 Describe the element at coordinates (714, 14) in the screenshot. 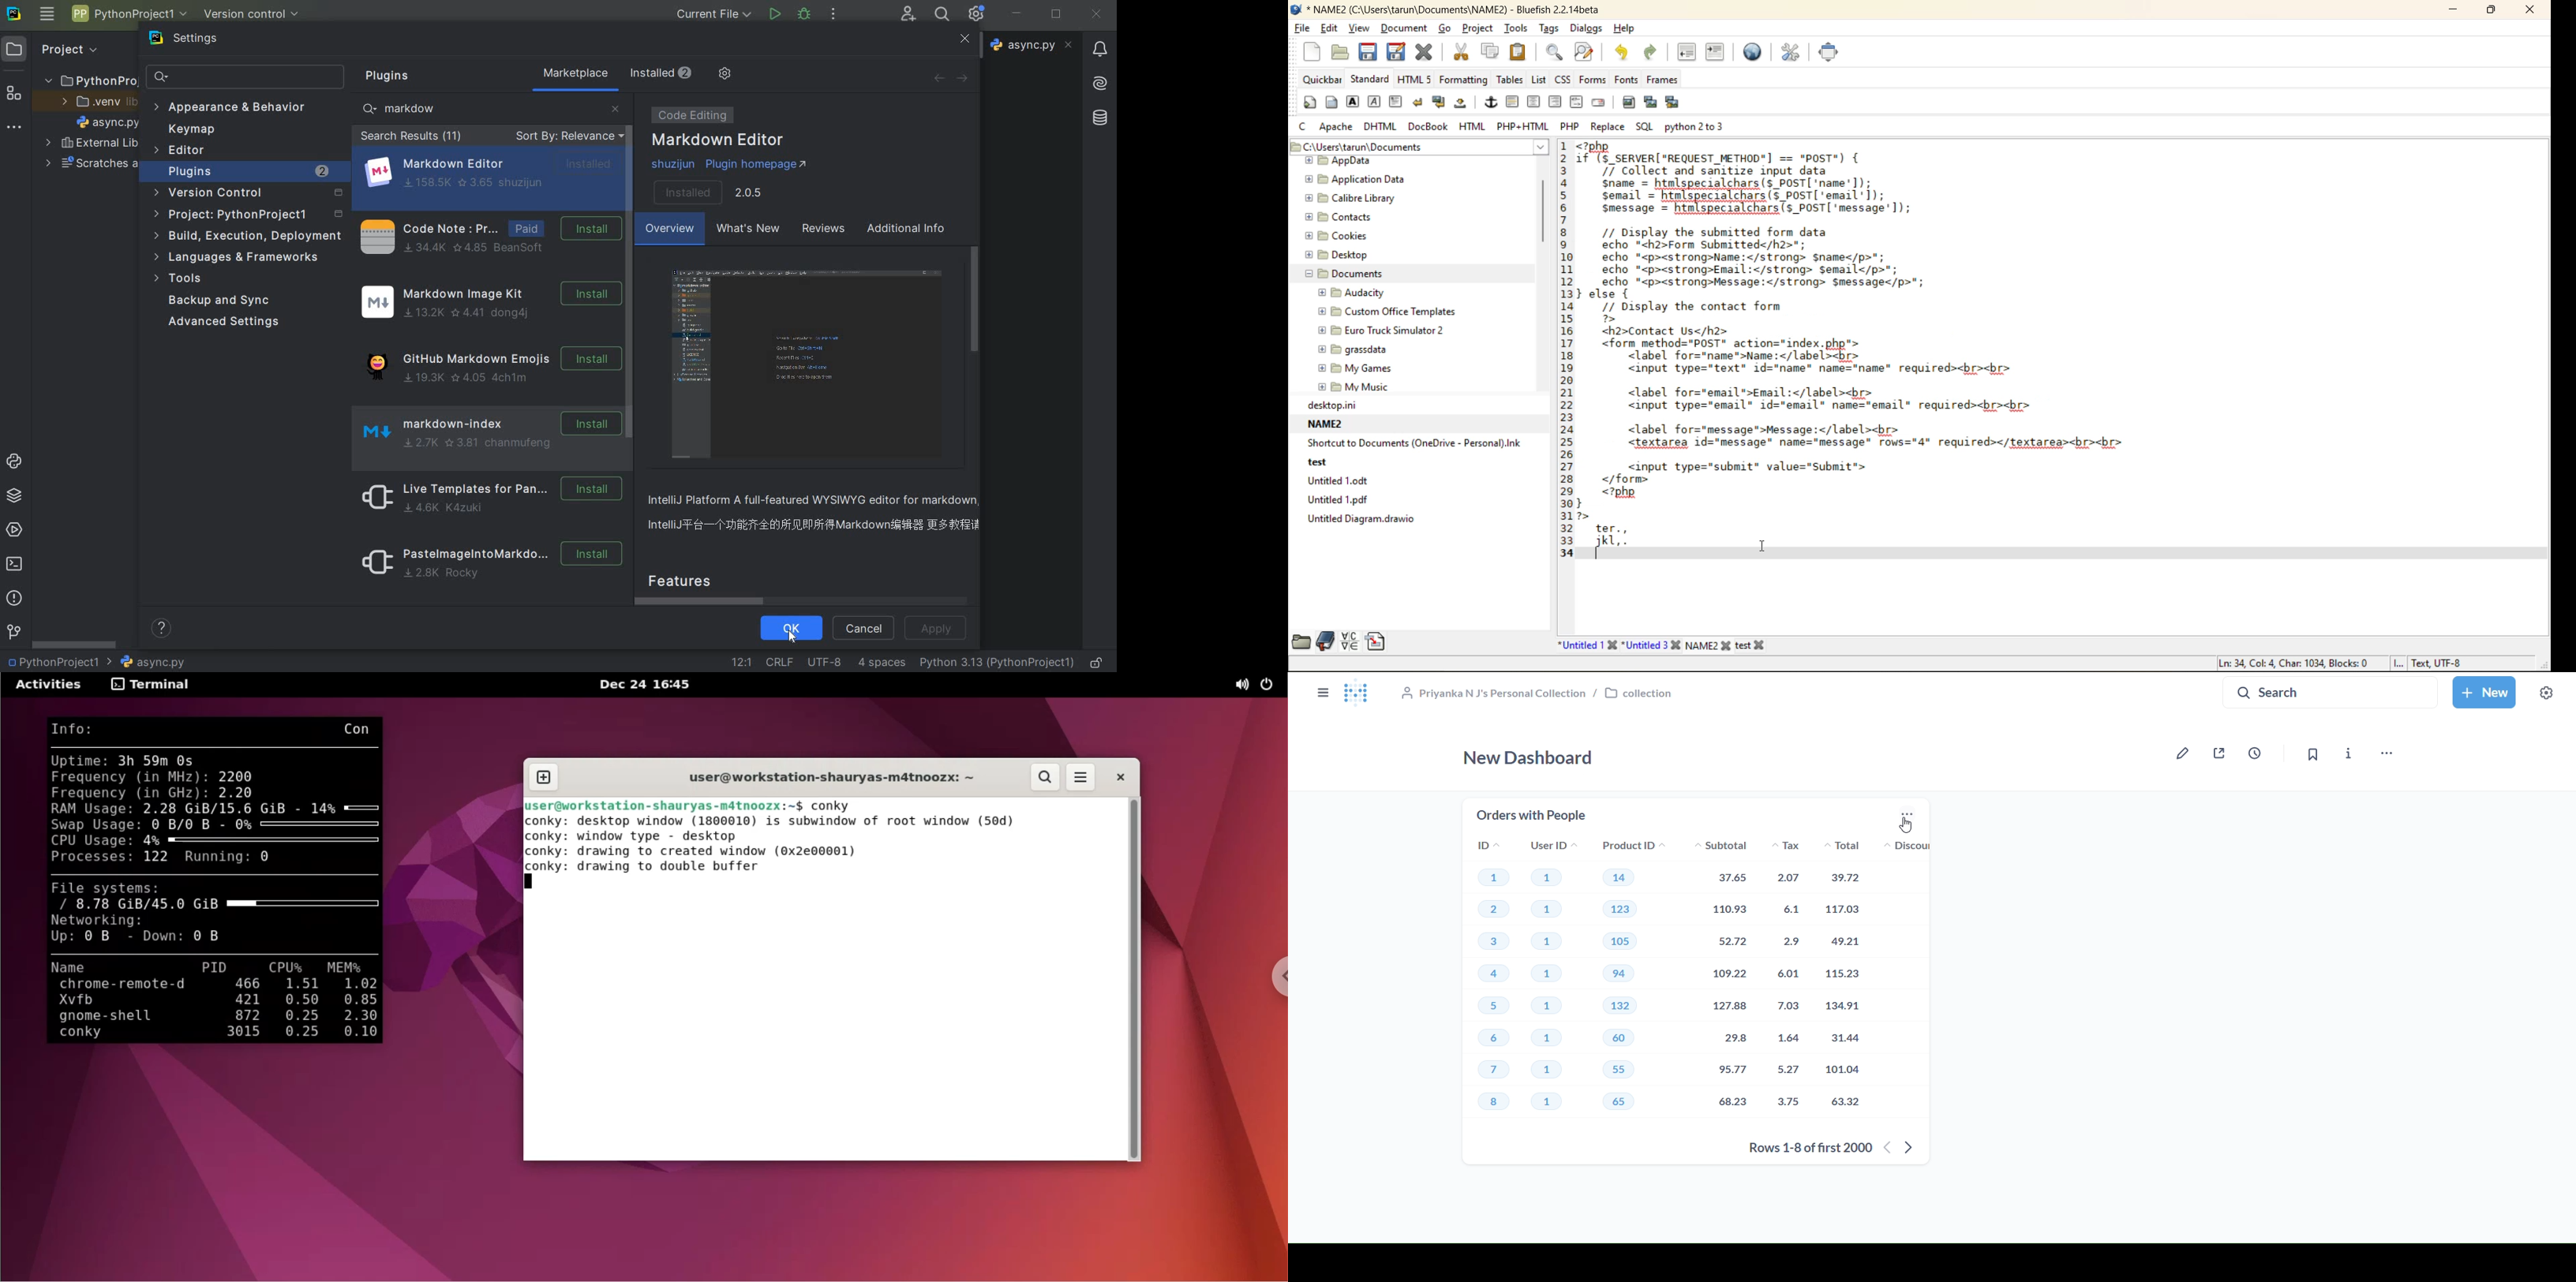

I see `current file` at that location.